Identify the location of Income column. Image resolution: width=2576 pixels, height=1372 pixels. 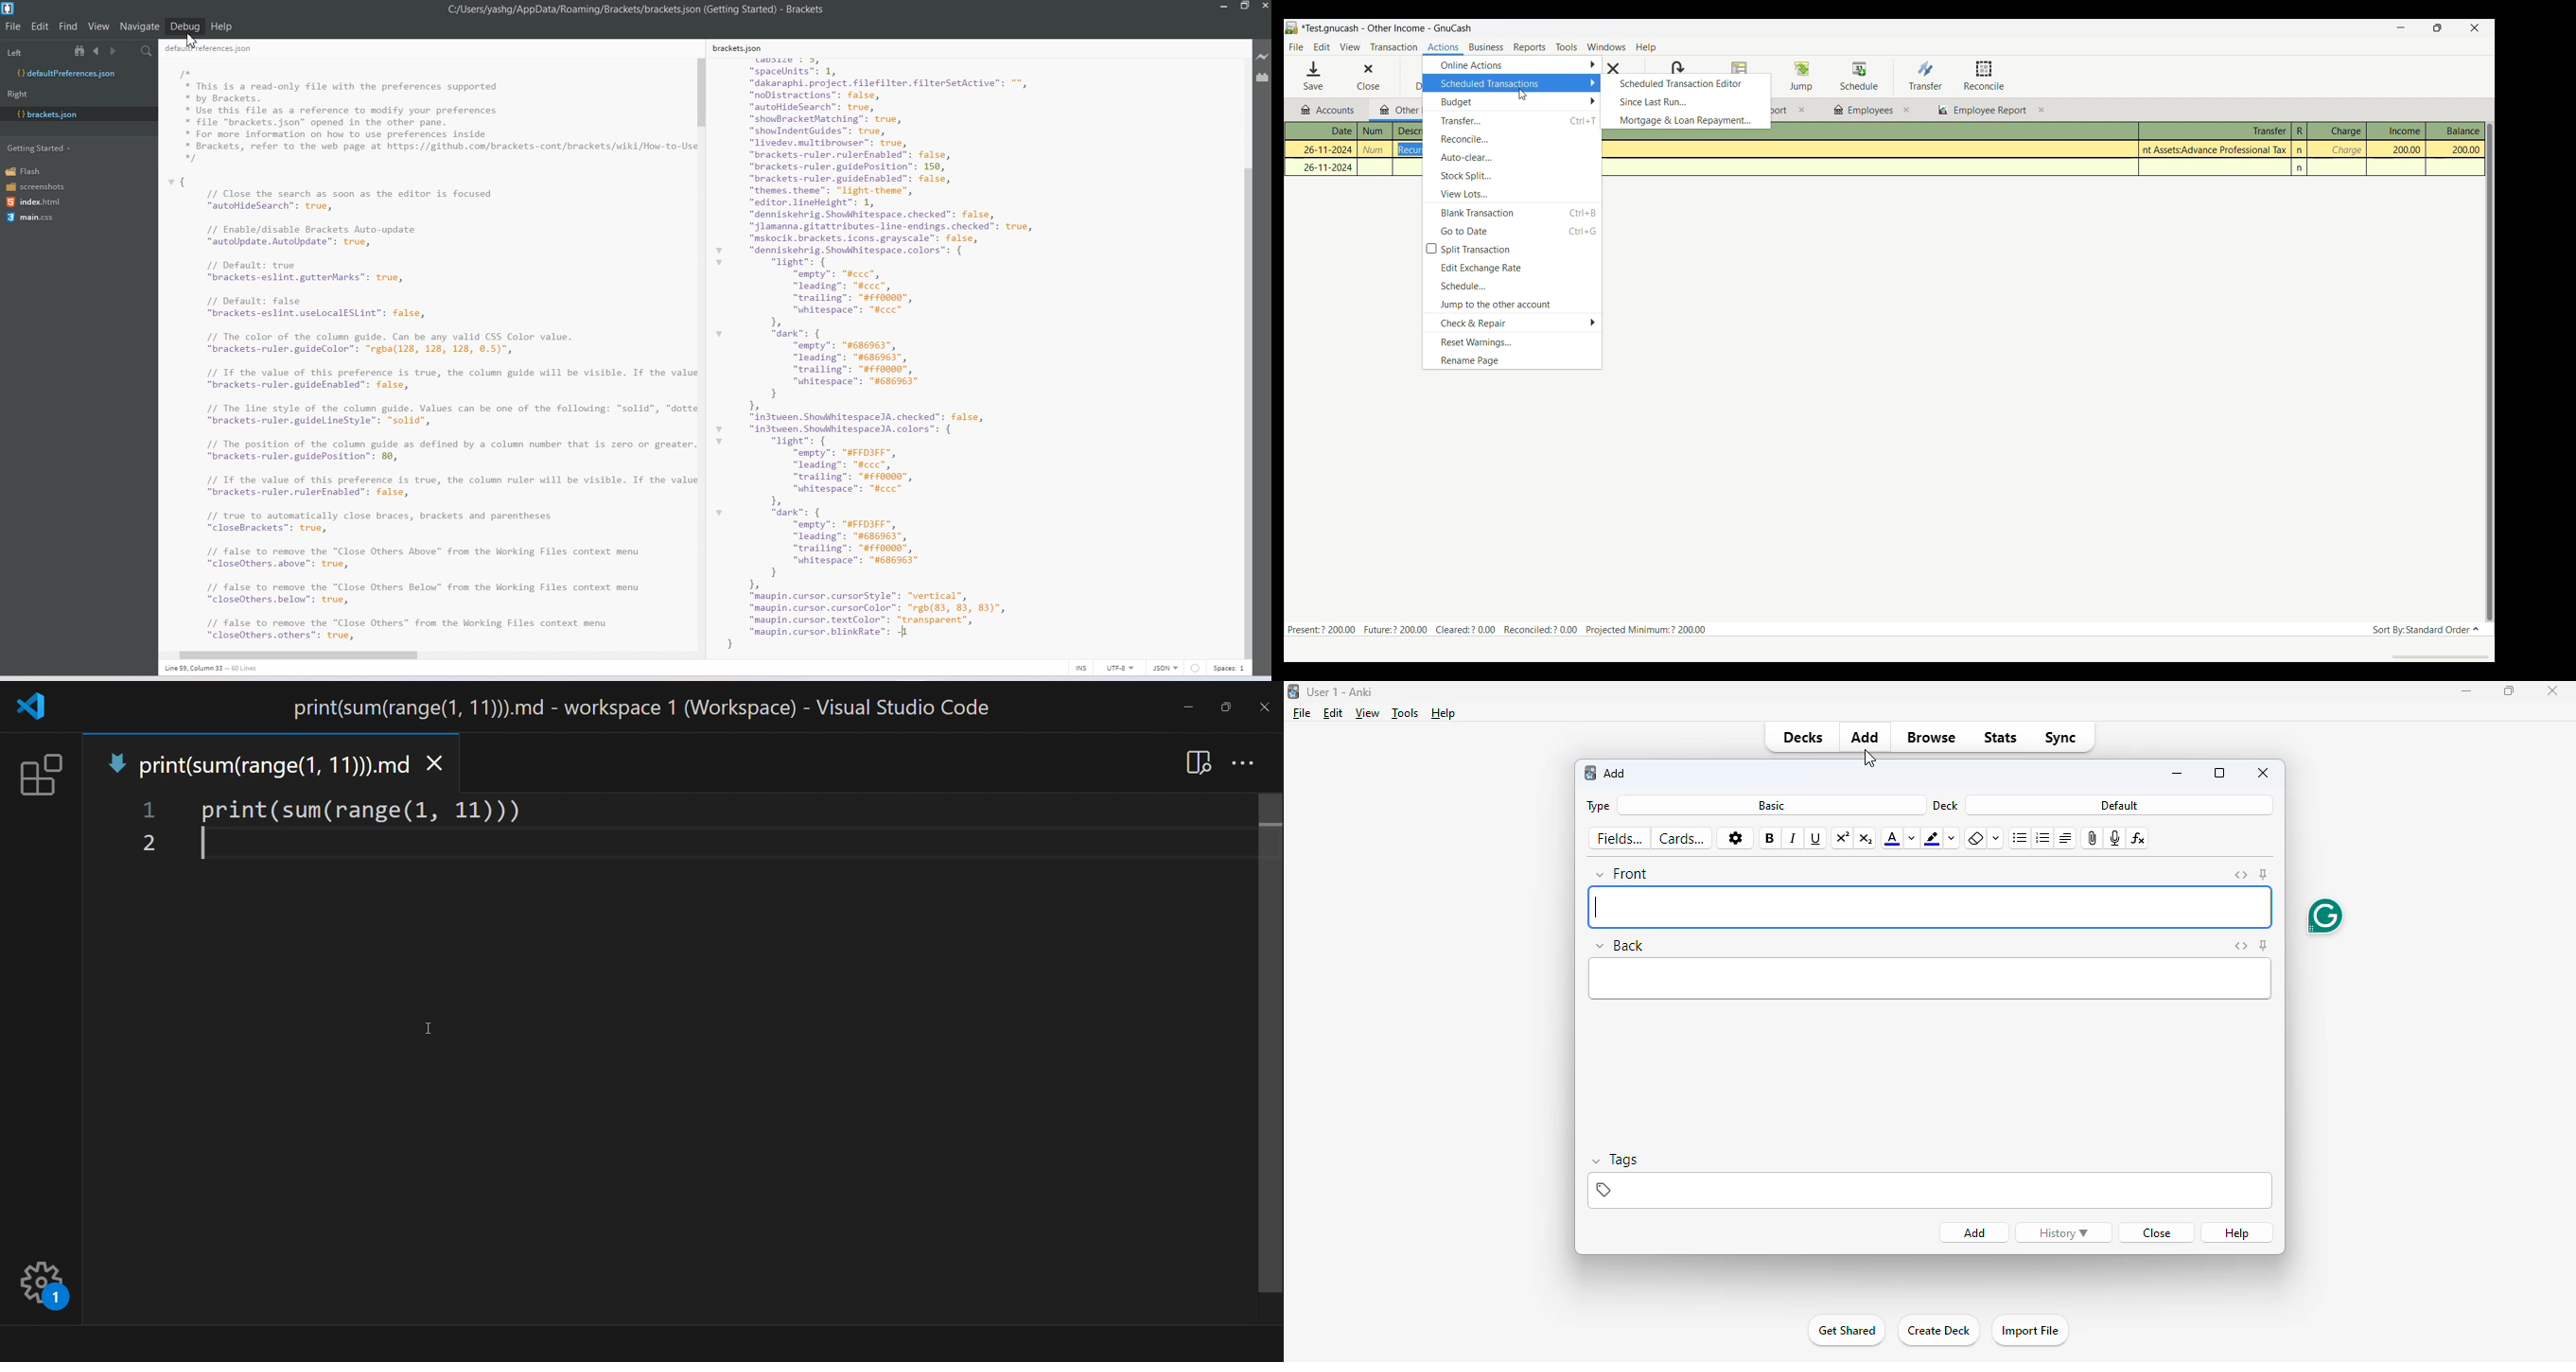
(2396, 131).